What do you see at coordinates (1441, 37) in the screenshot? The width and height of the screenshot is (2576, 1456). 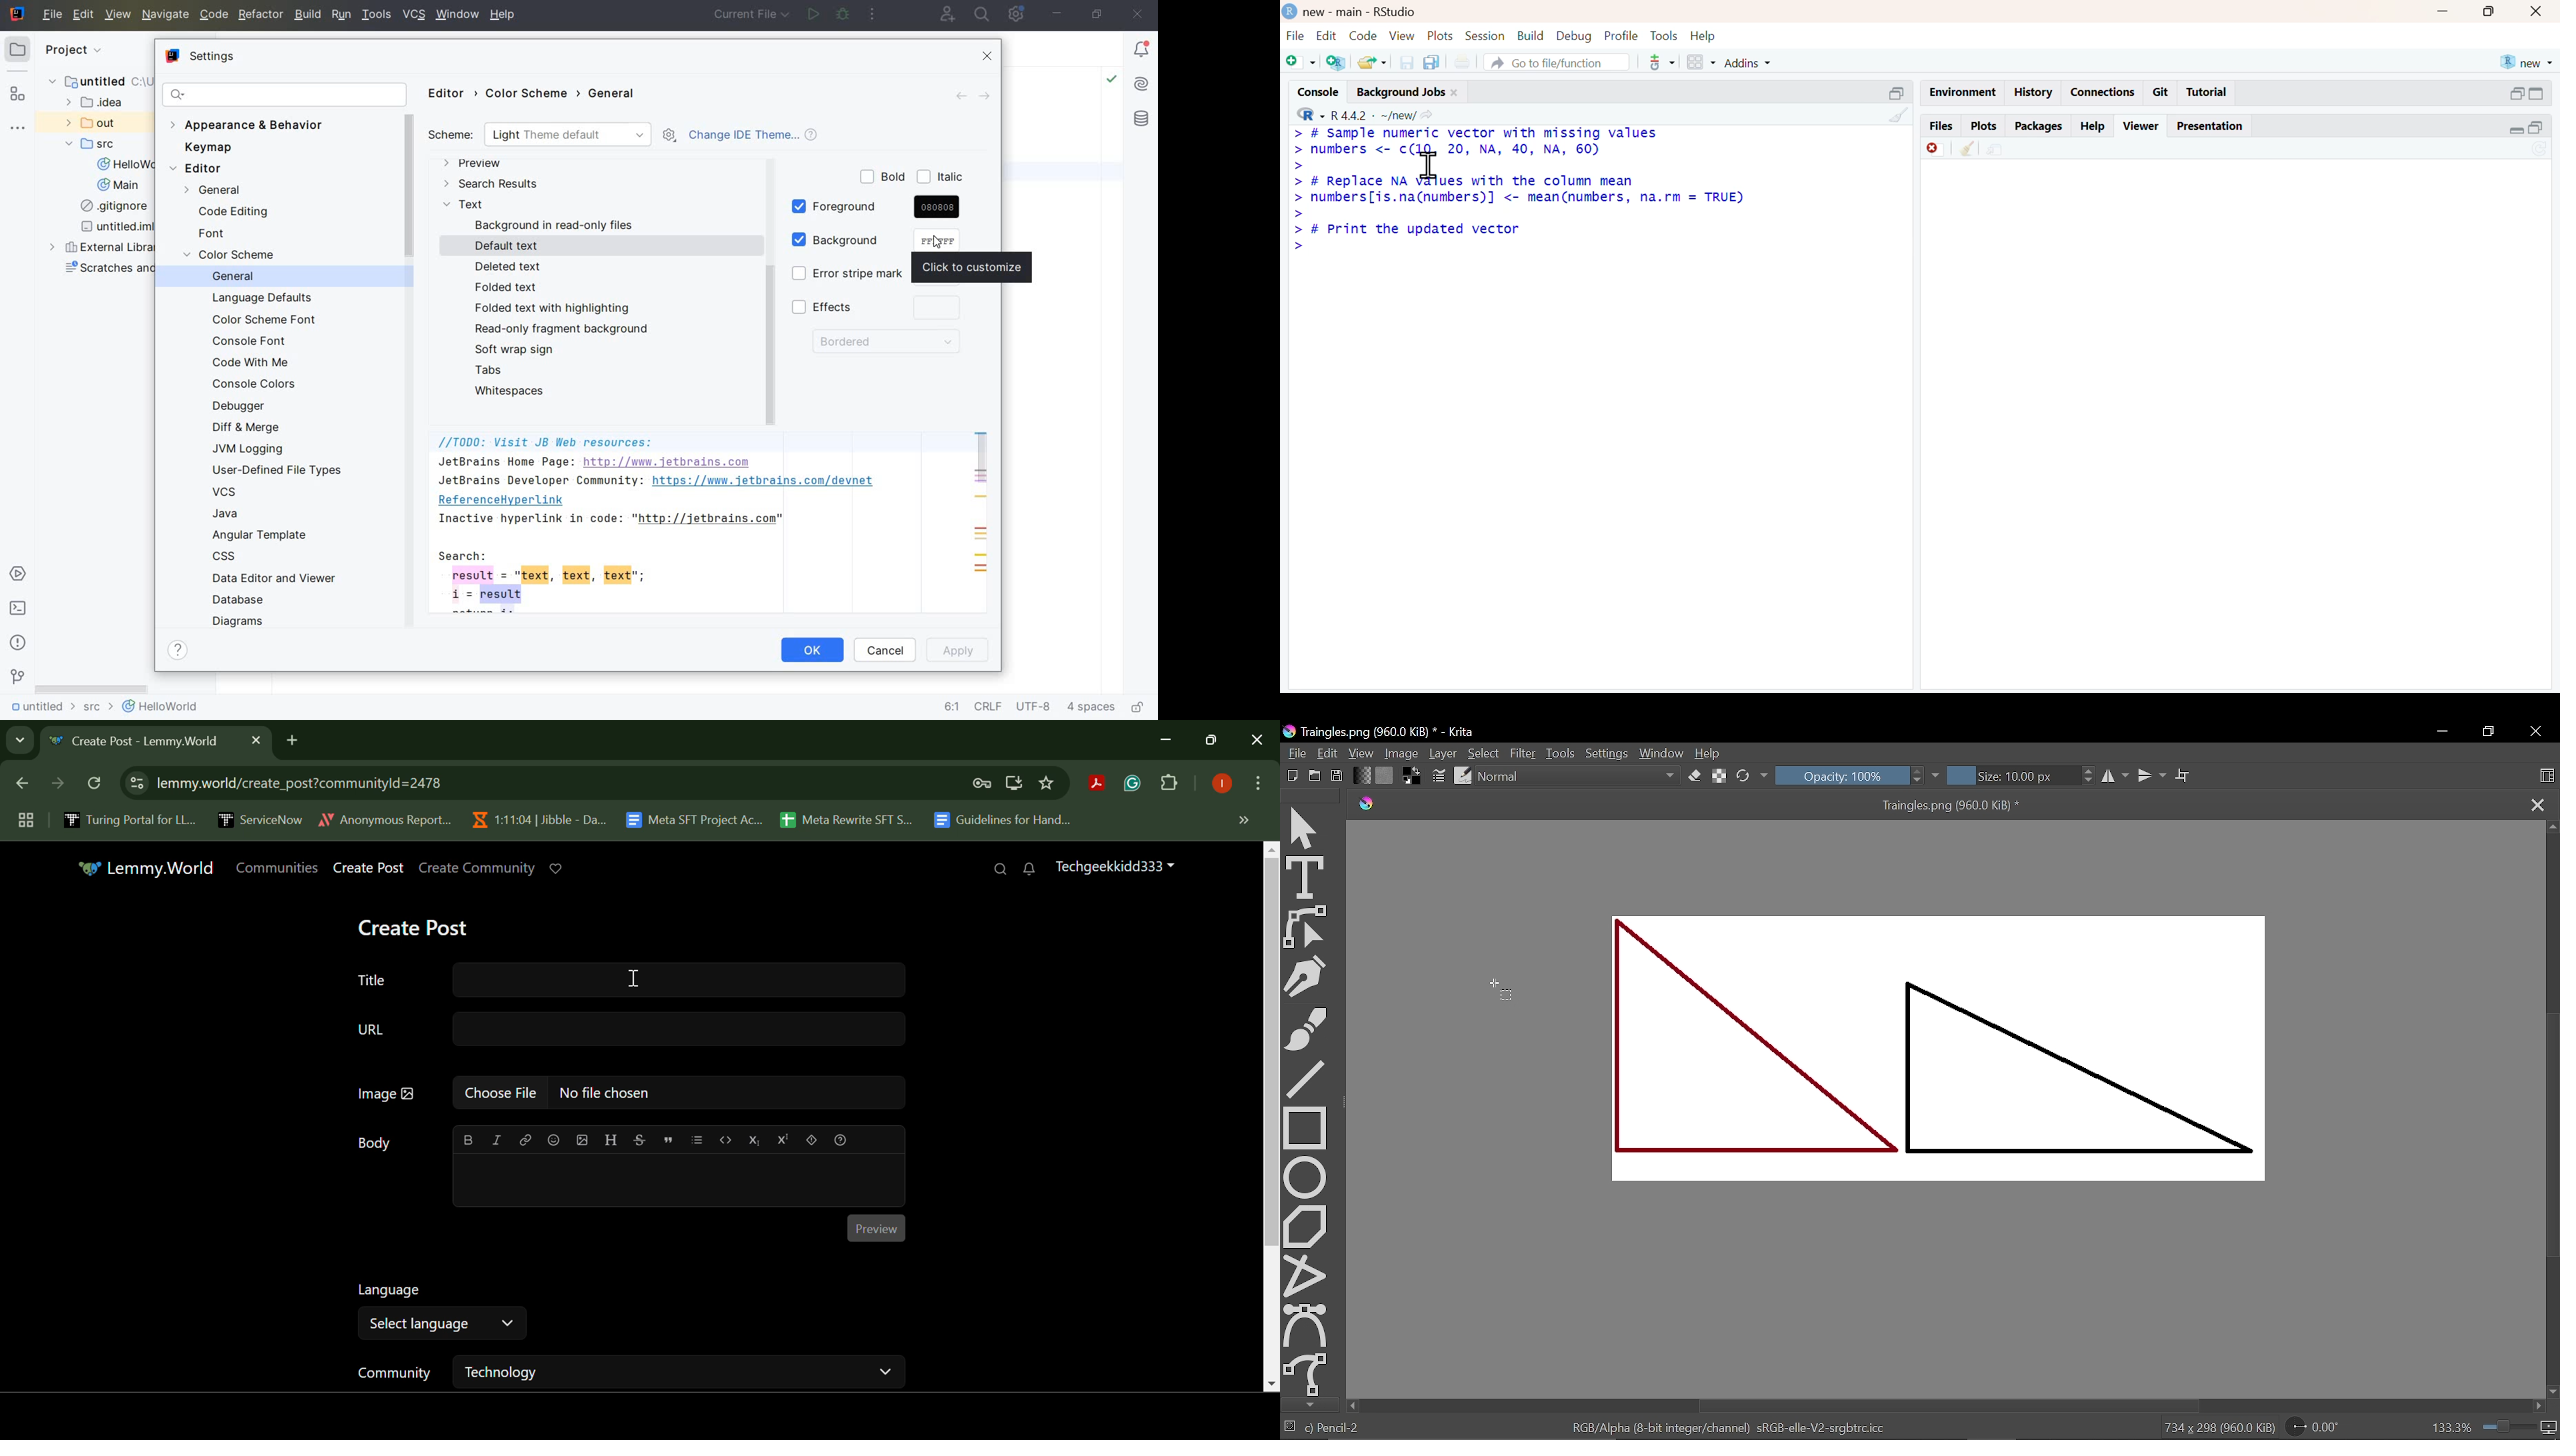 I see `plots` at bounding box center [1441, 37].